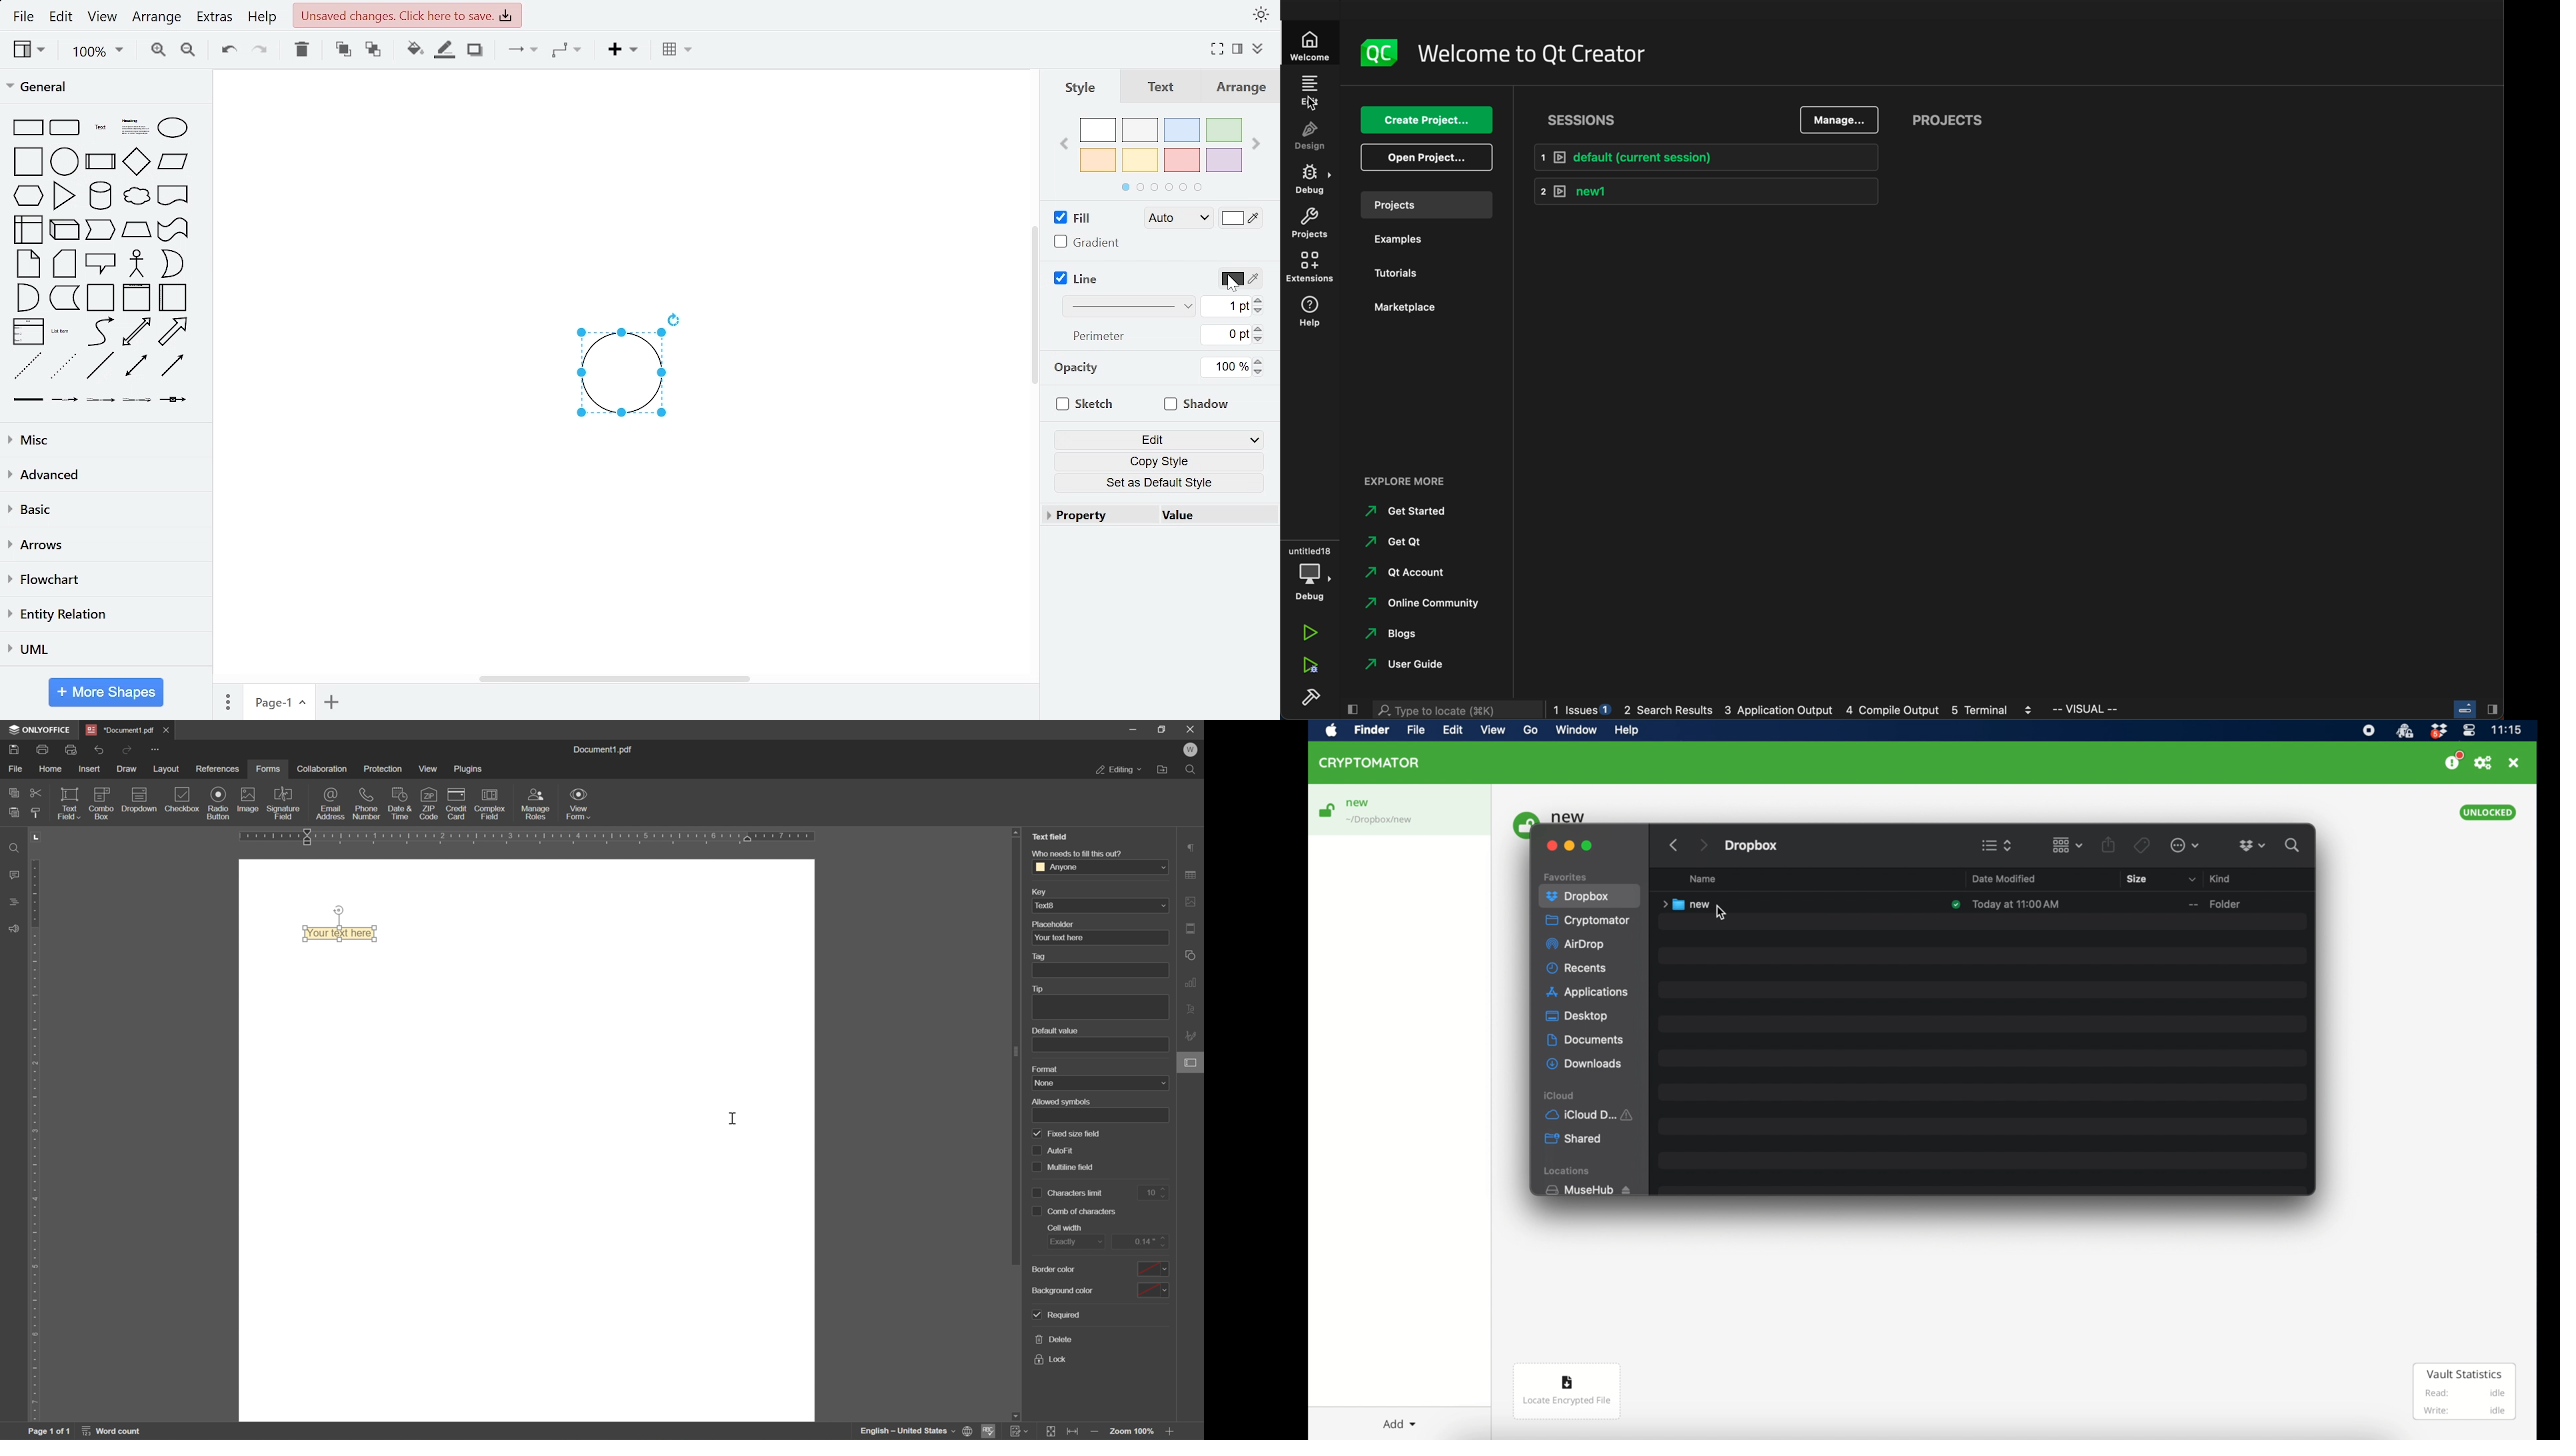 This screenshot has height=1456, width=2576. Describe the element at coordinates (2438, 731) in the screenshot. I see `dropbox` at that location.